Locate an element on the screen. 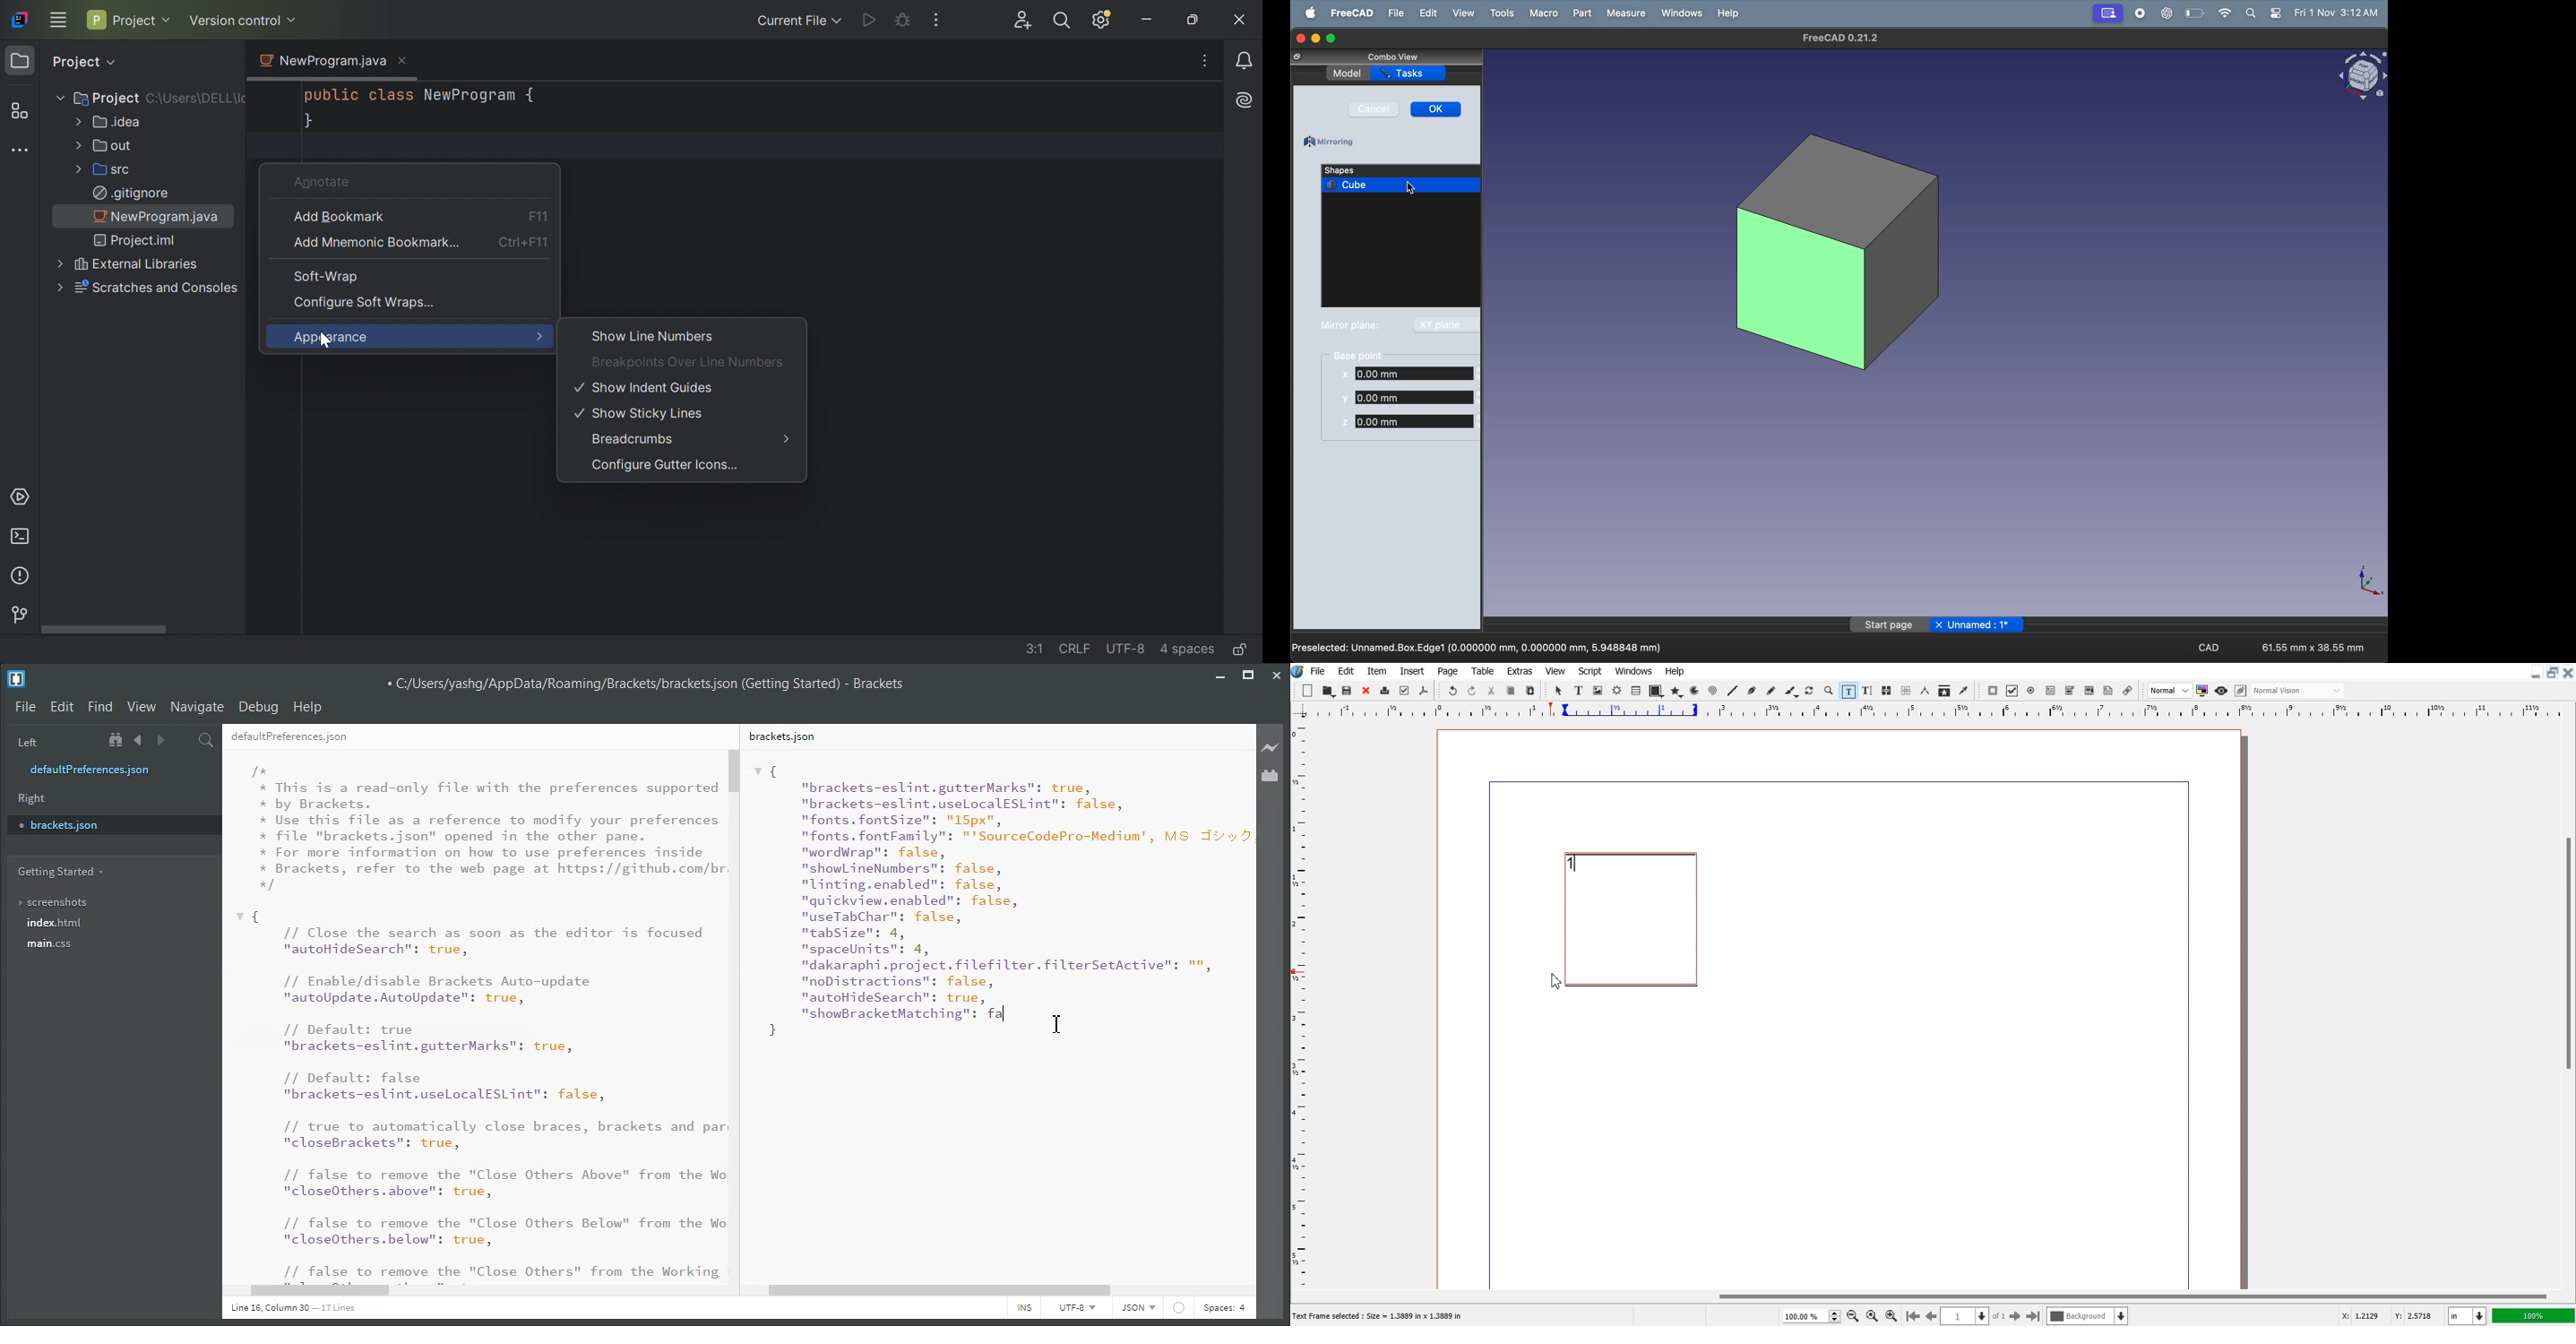 Image resolution: width=2576 pixels, height=1344 pixels. Rotate Item is located at coordinates (1811, 691).